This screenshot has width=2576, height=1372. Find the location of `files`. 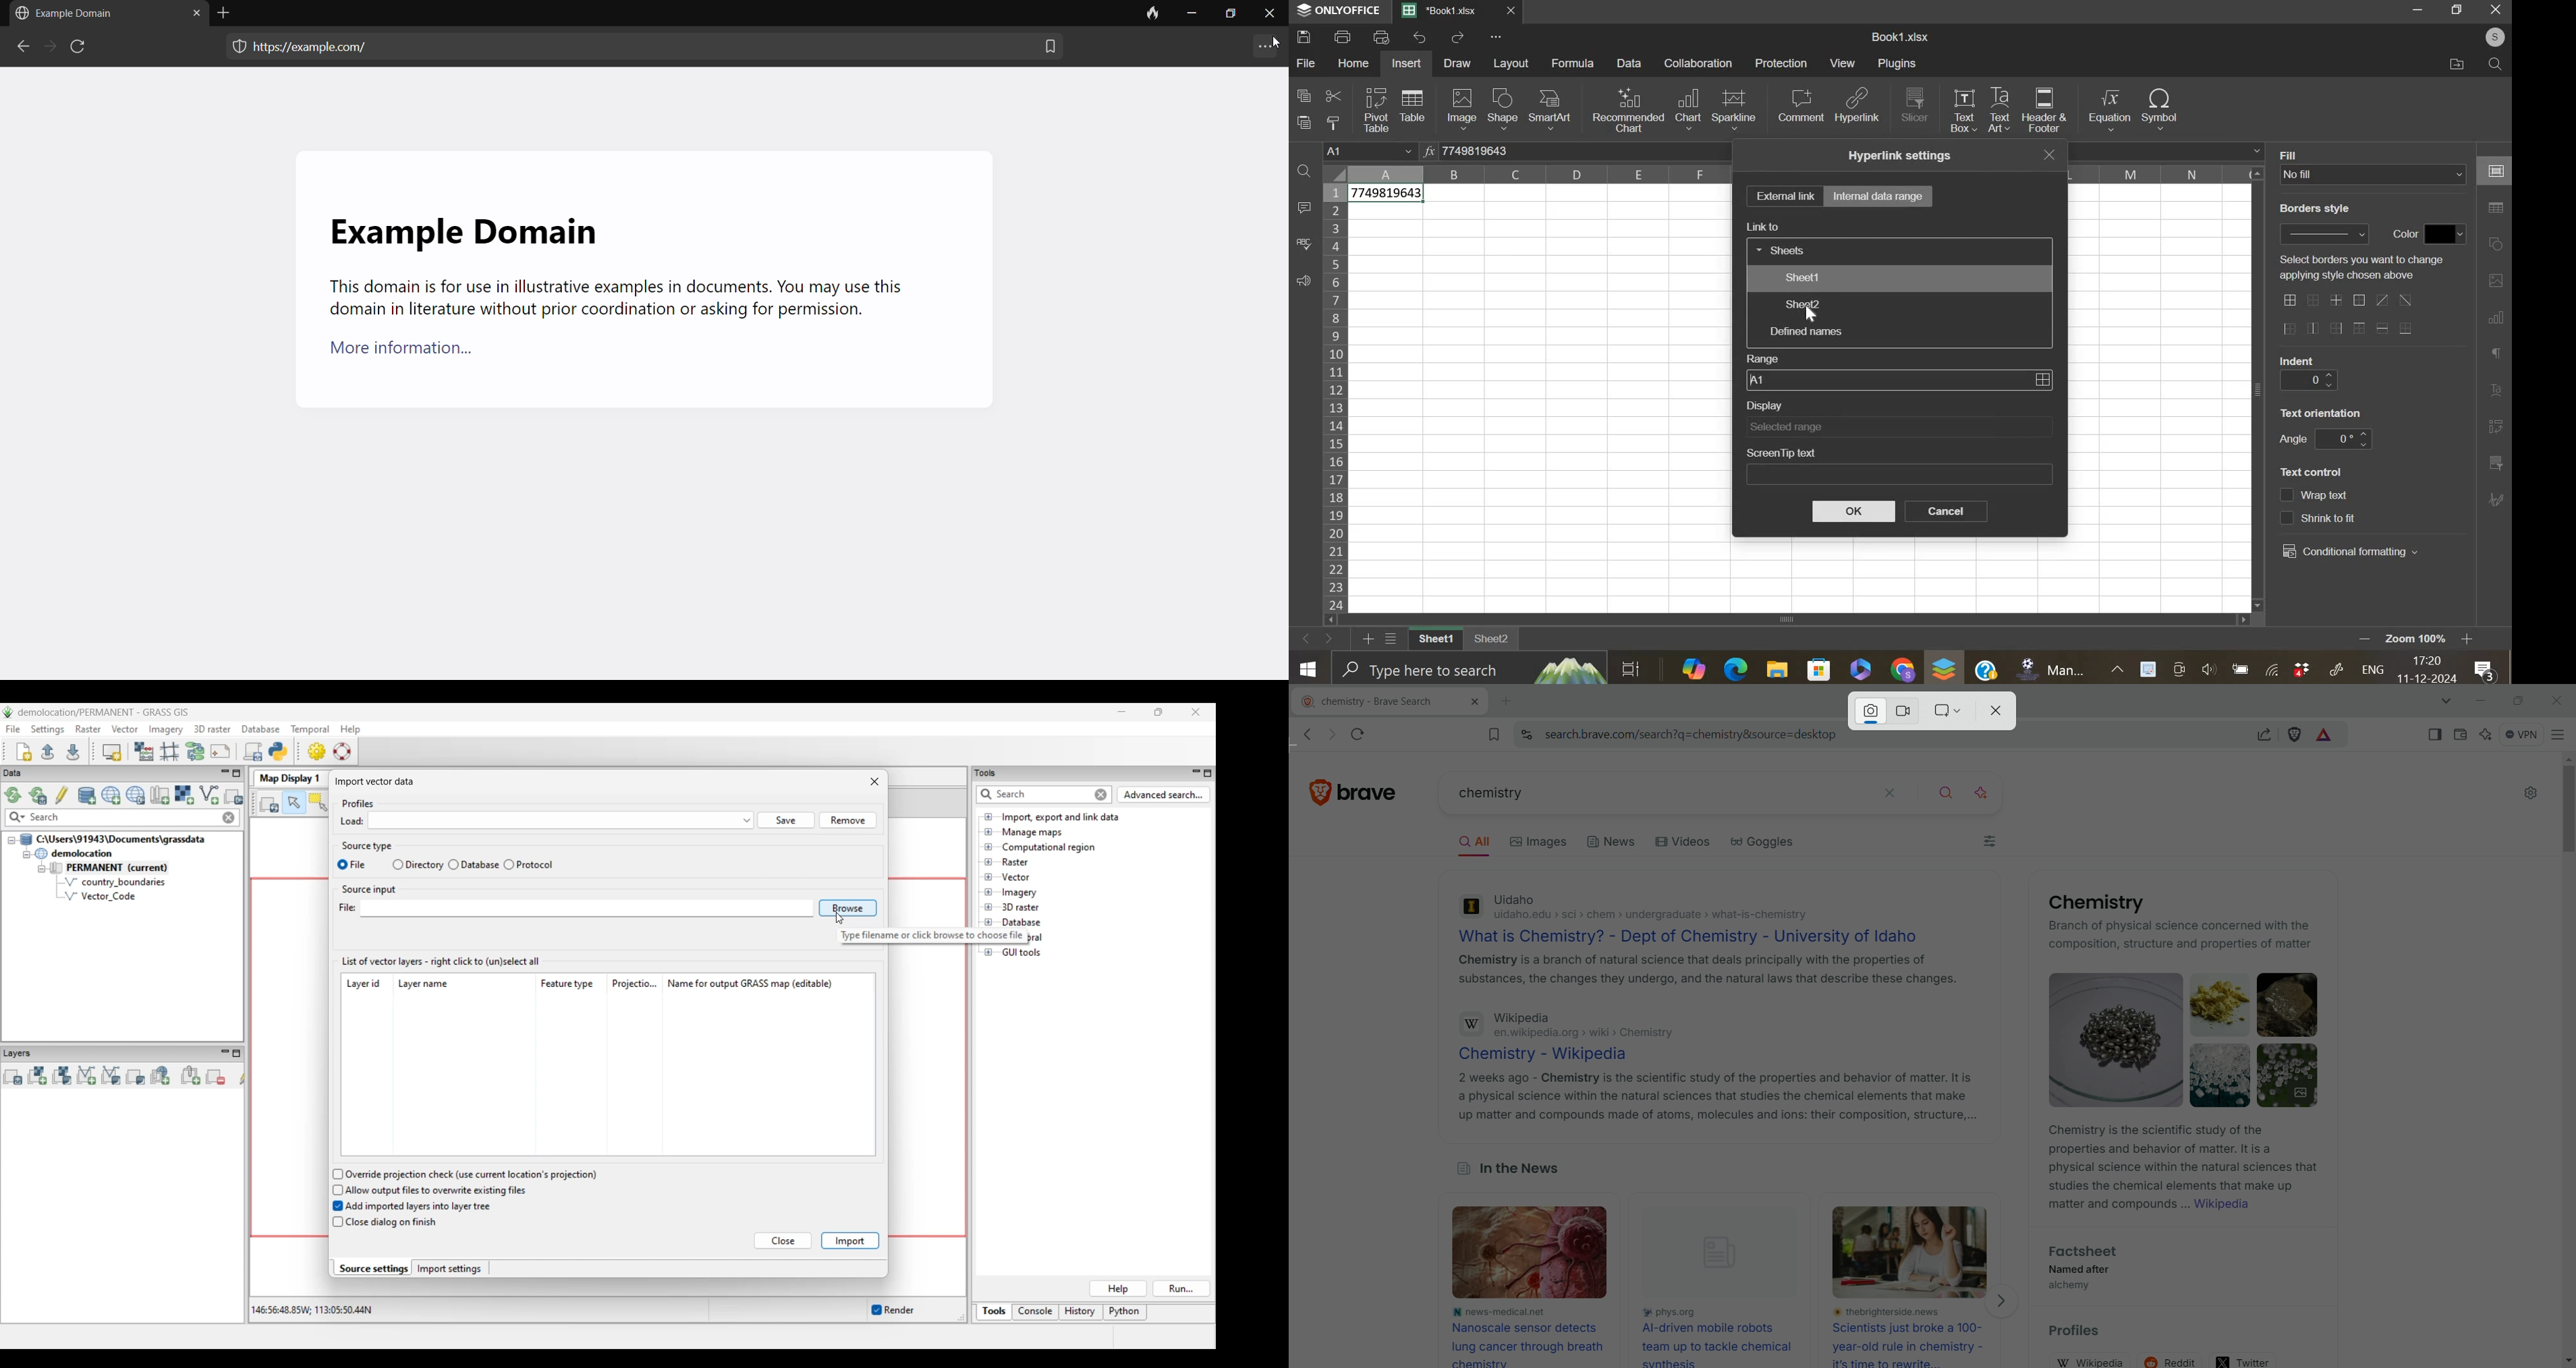

files is located at coordinates (2457, 64).